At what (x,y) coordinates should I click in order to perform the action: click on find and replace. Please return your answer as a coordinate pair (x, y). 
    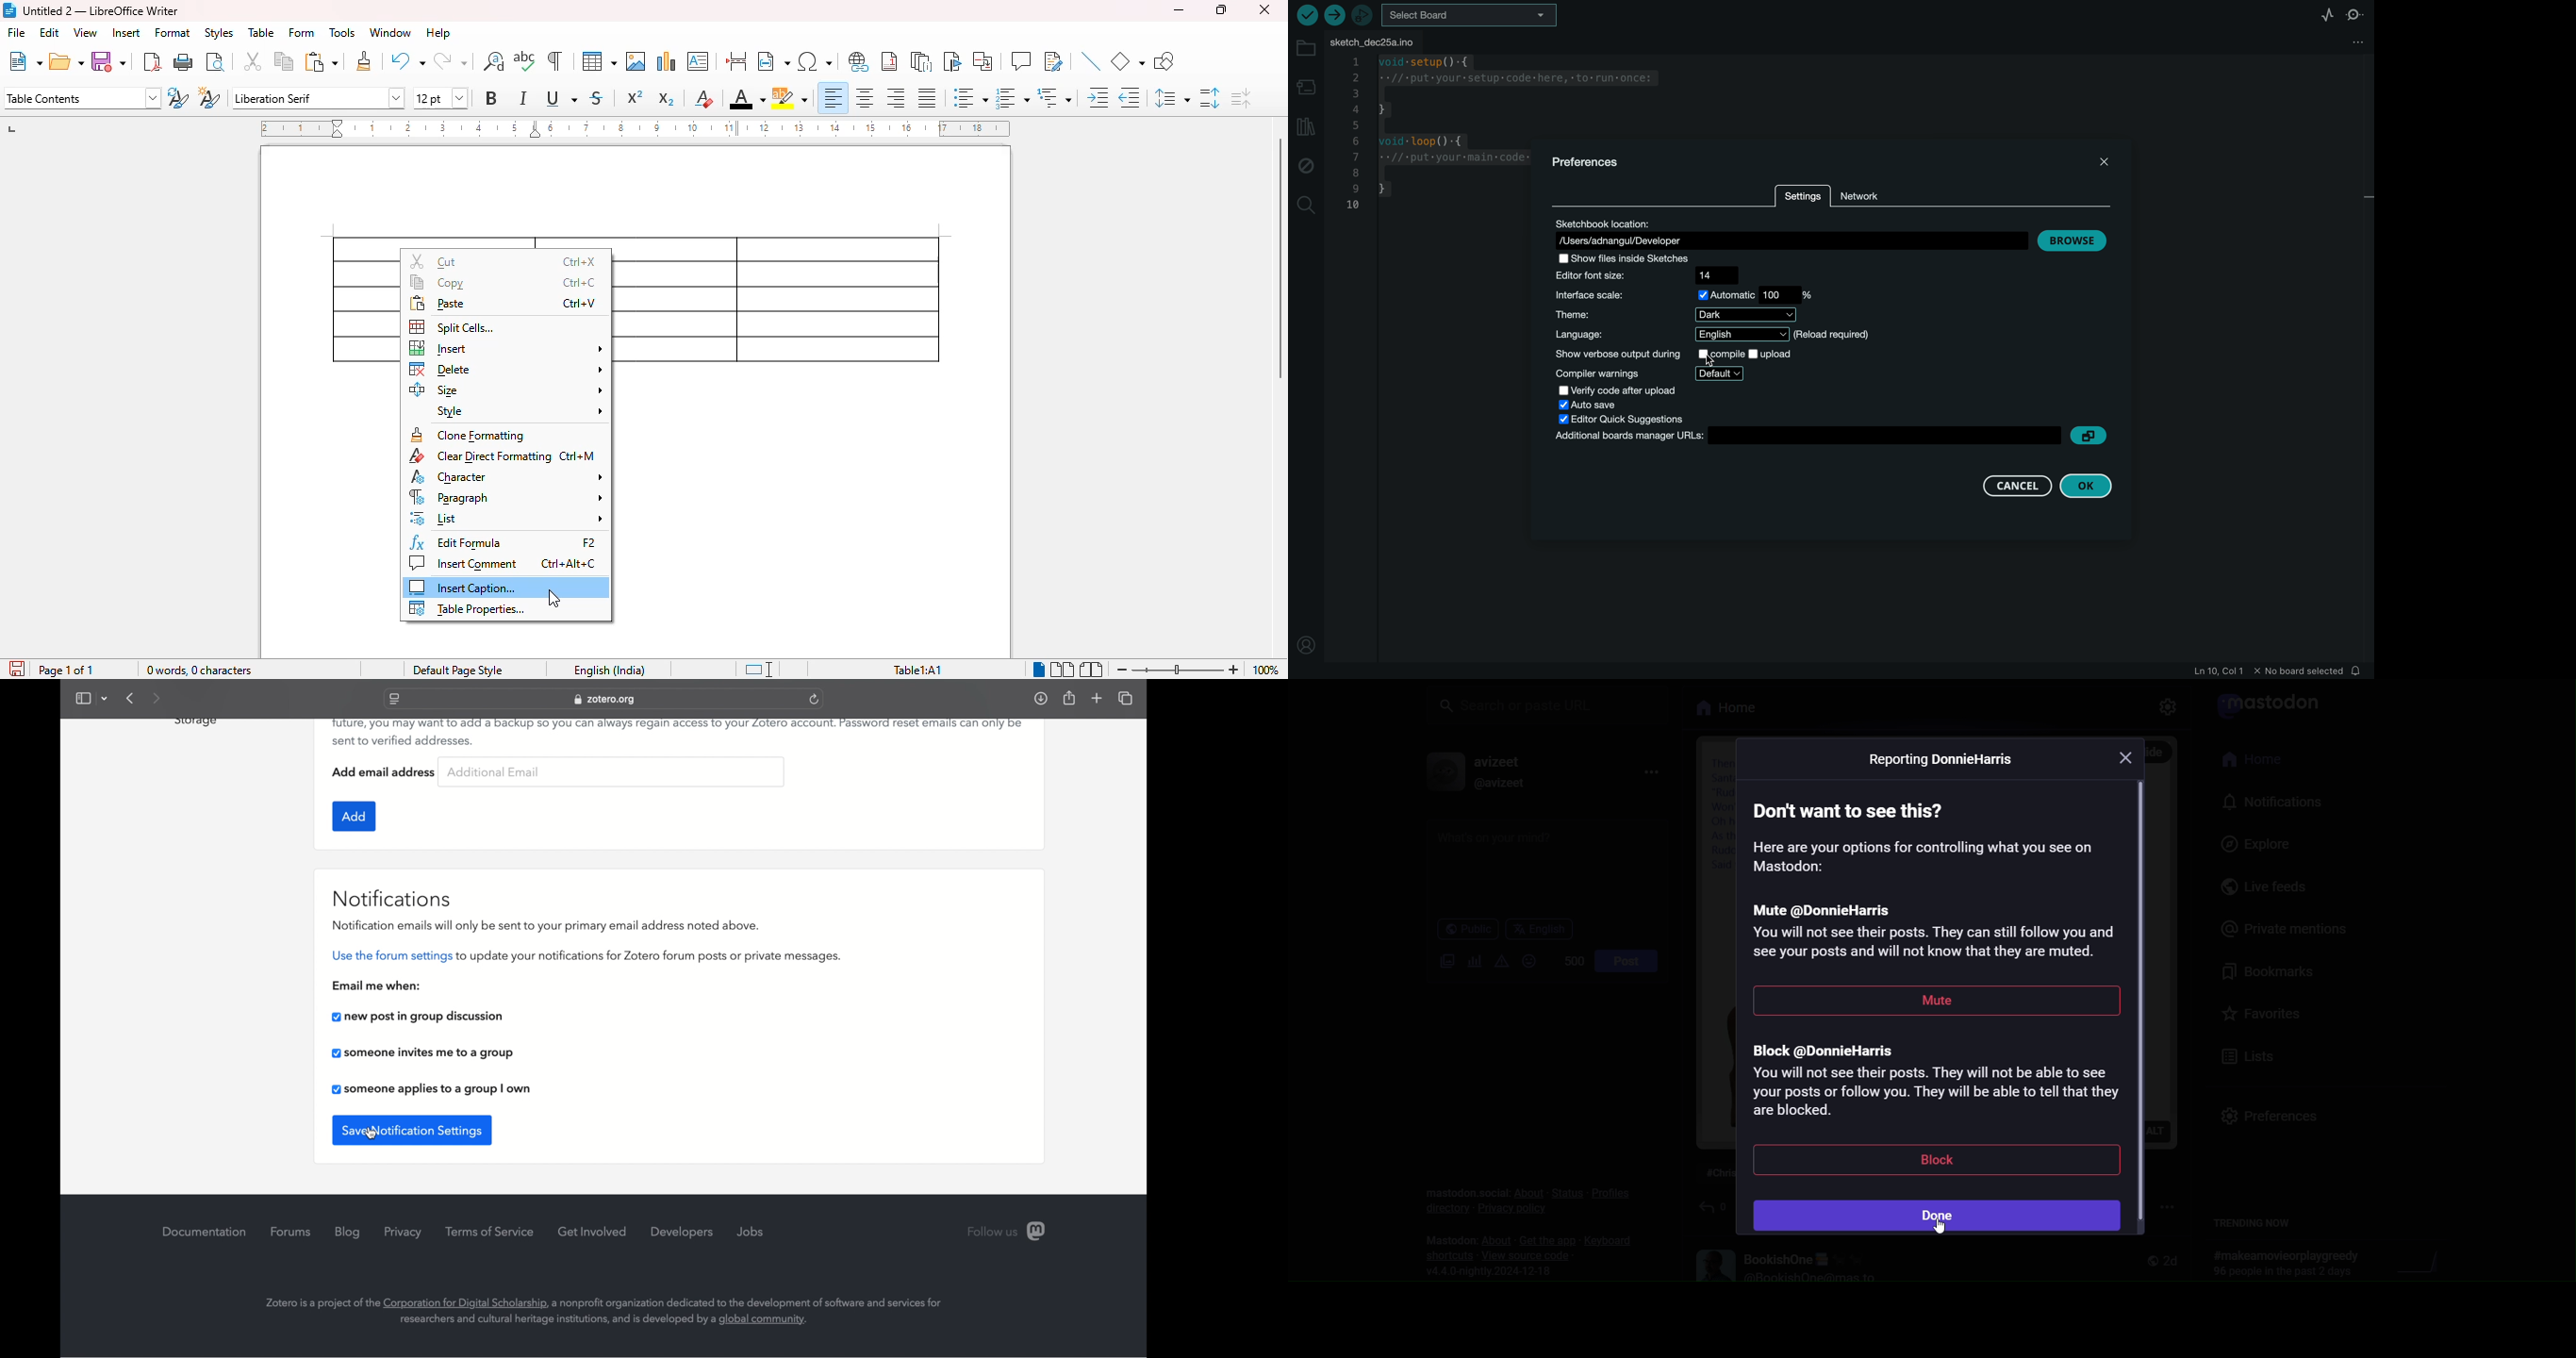
    Looking at the image, I should click on (493, 61).